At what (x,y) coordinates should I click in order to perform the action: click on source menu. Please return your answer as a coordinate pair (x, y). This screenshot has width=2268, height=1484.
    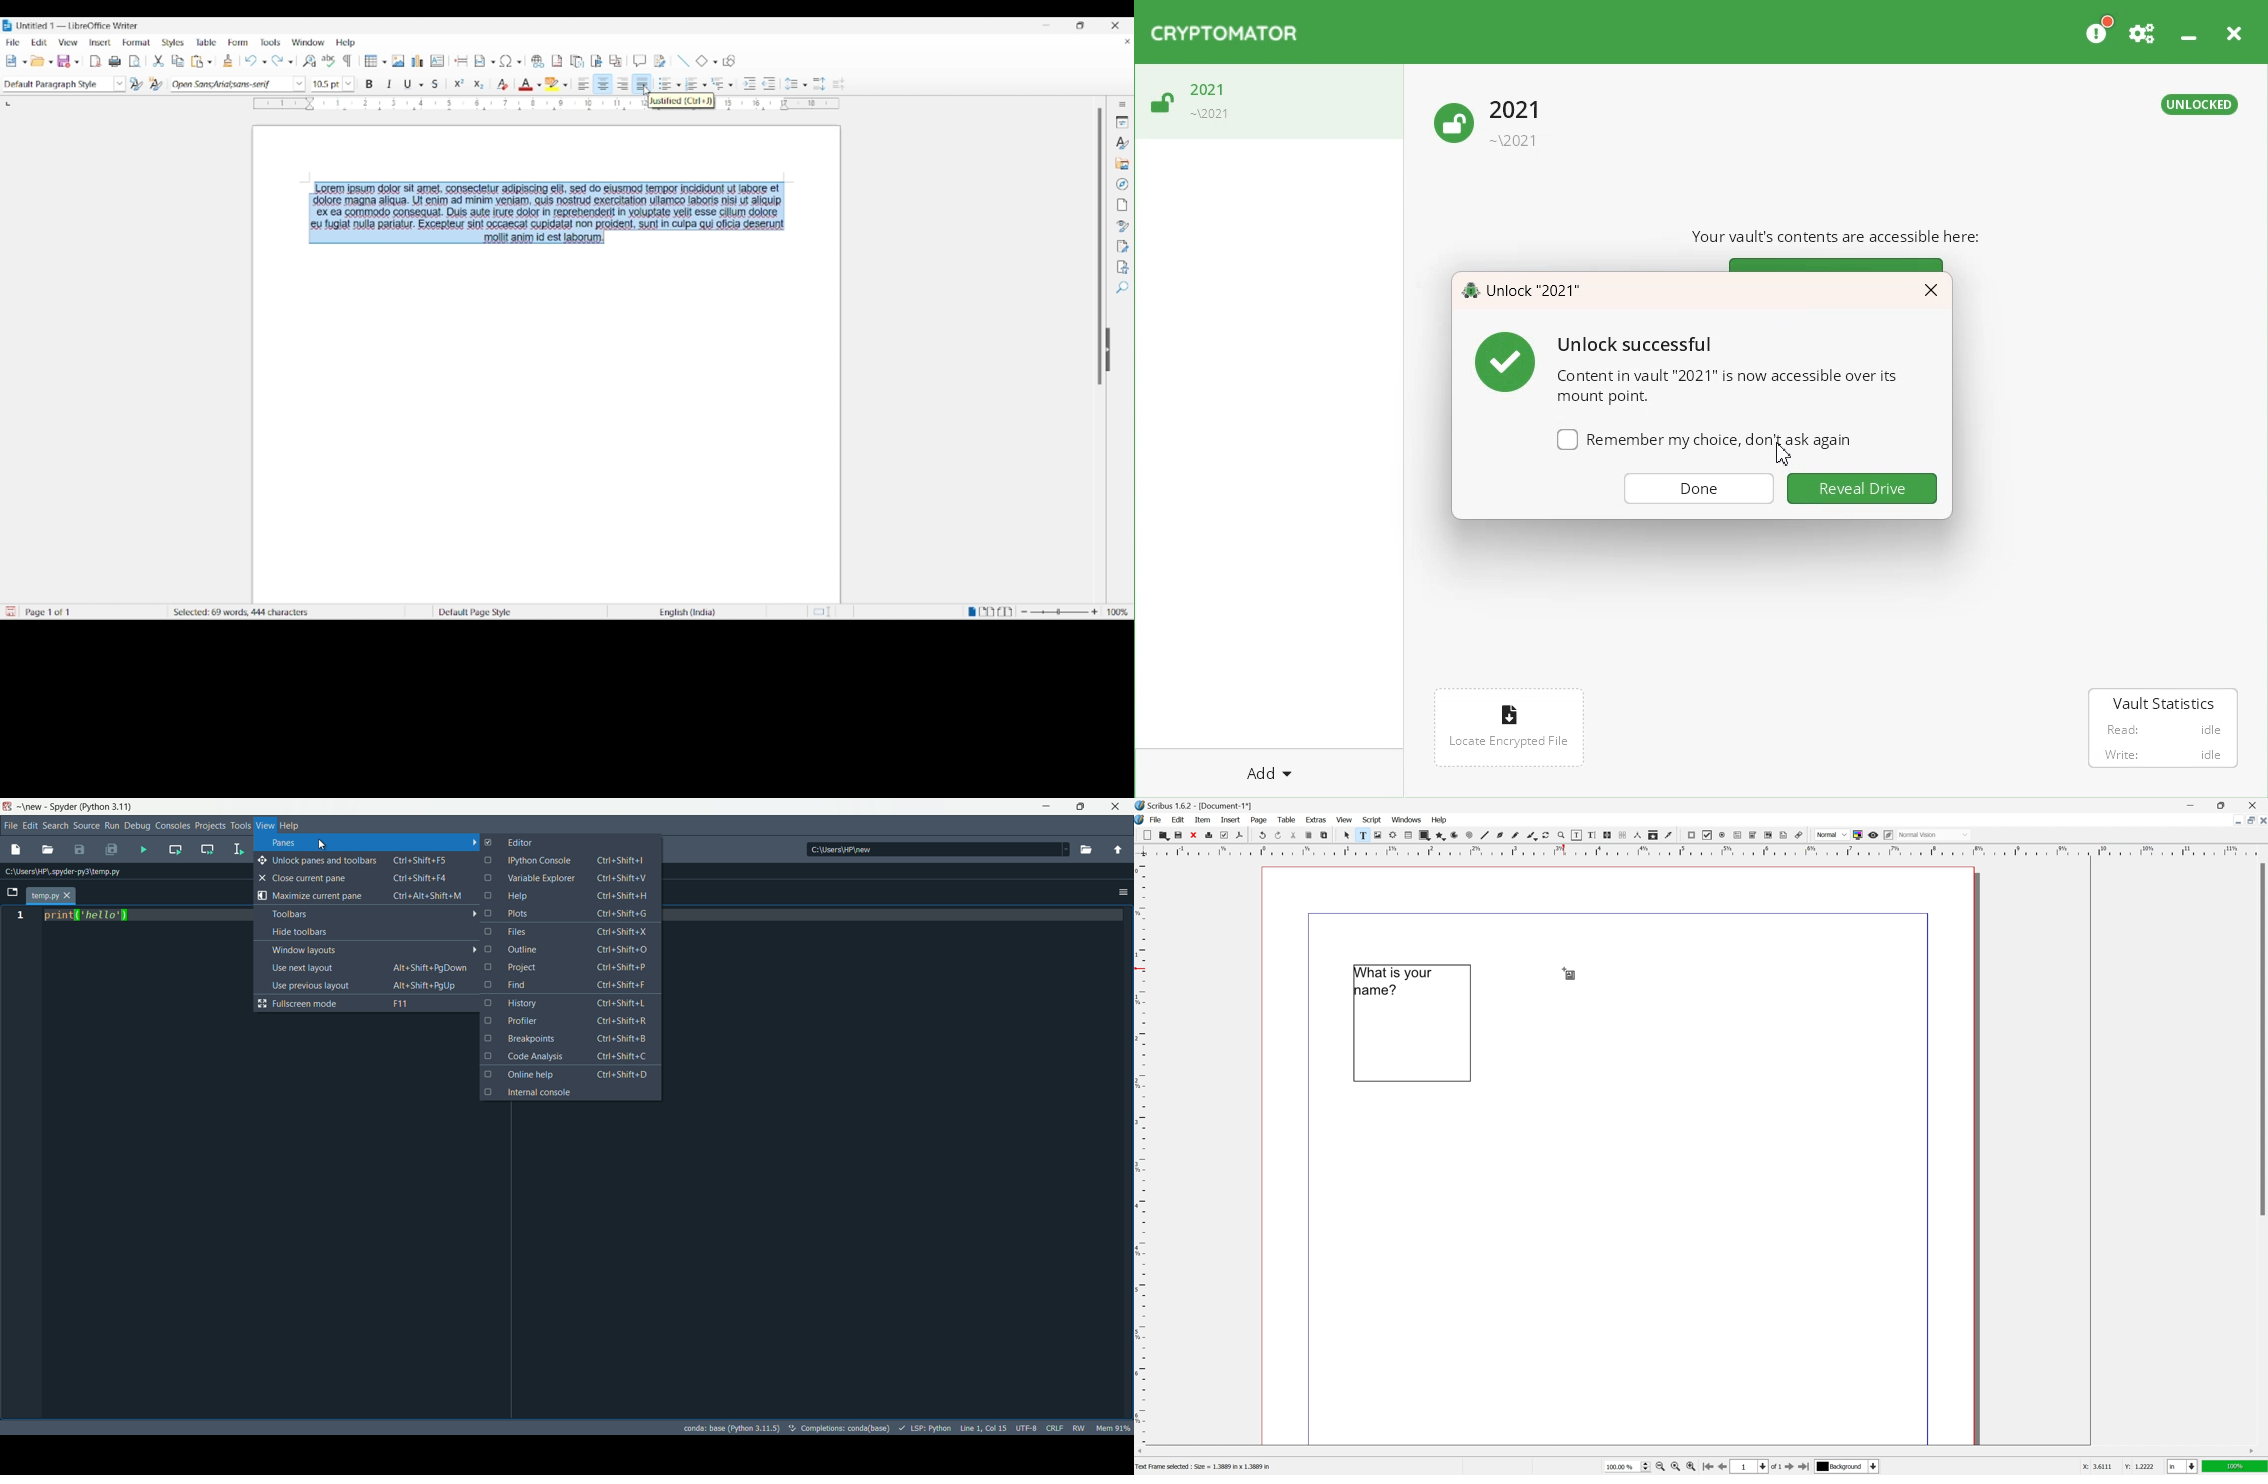
    Looking at the image, I should click on (87, 826).